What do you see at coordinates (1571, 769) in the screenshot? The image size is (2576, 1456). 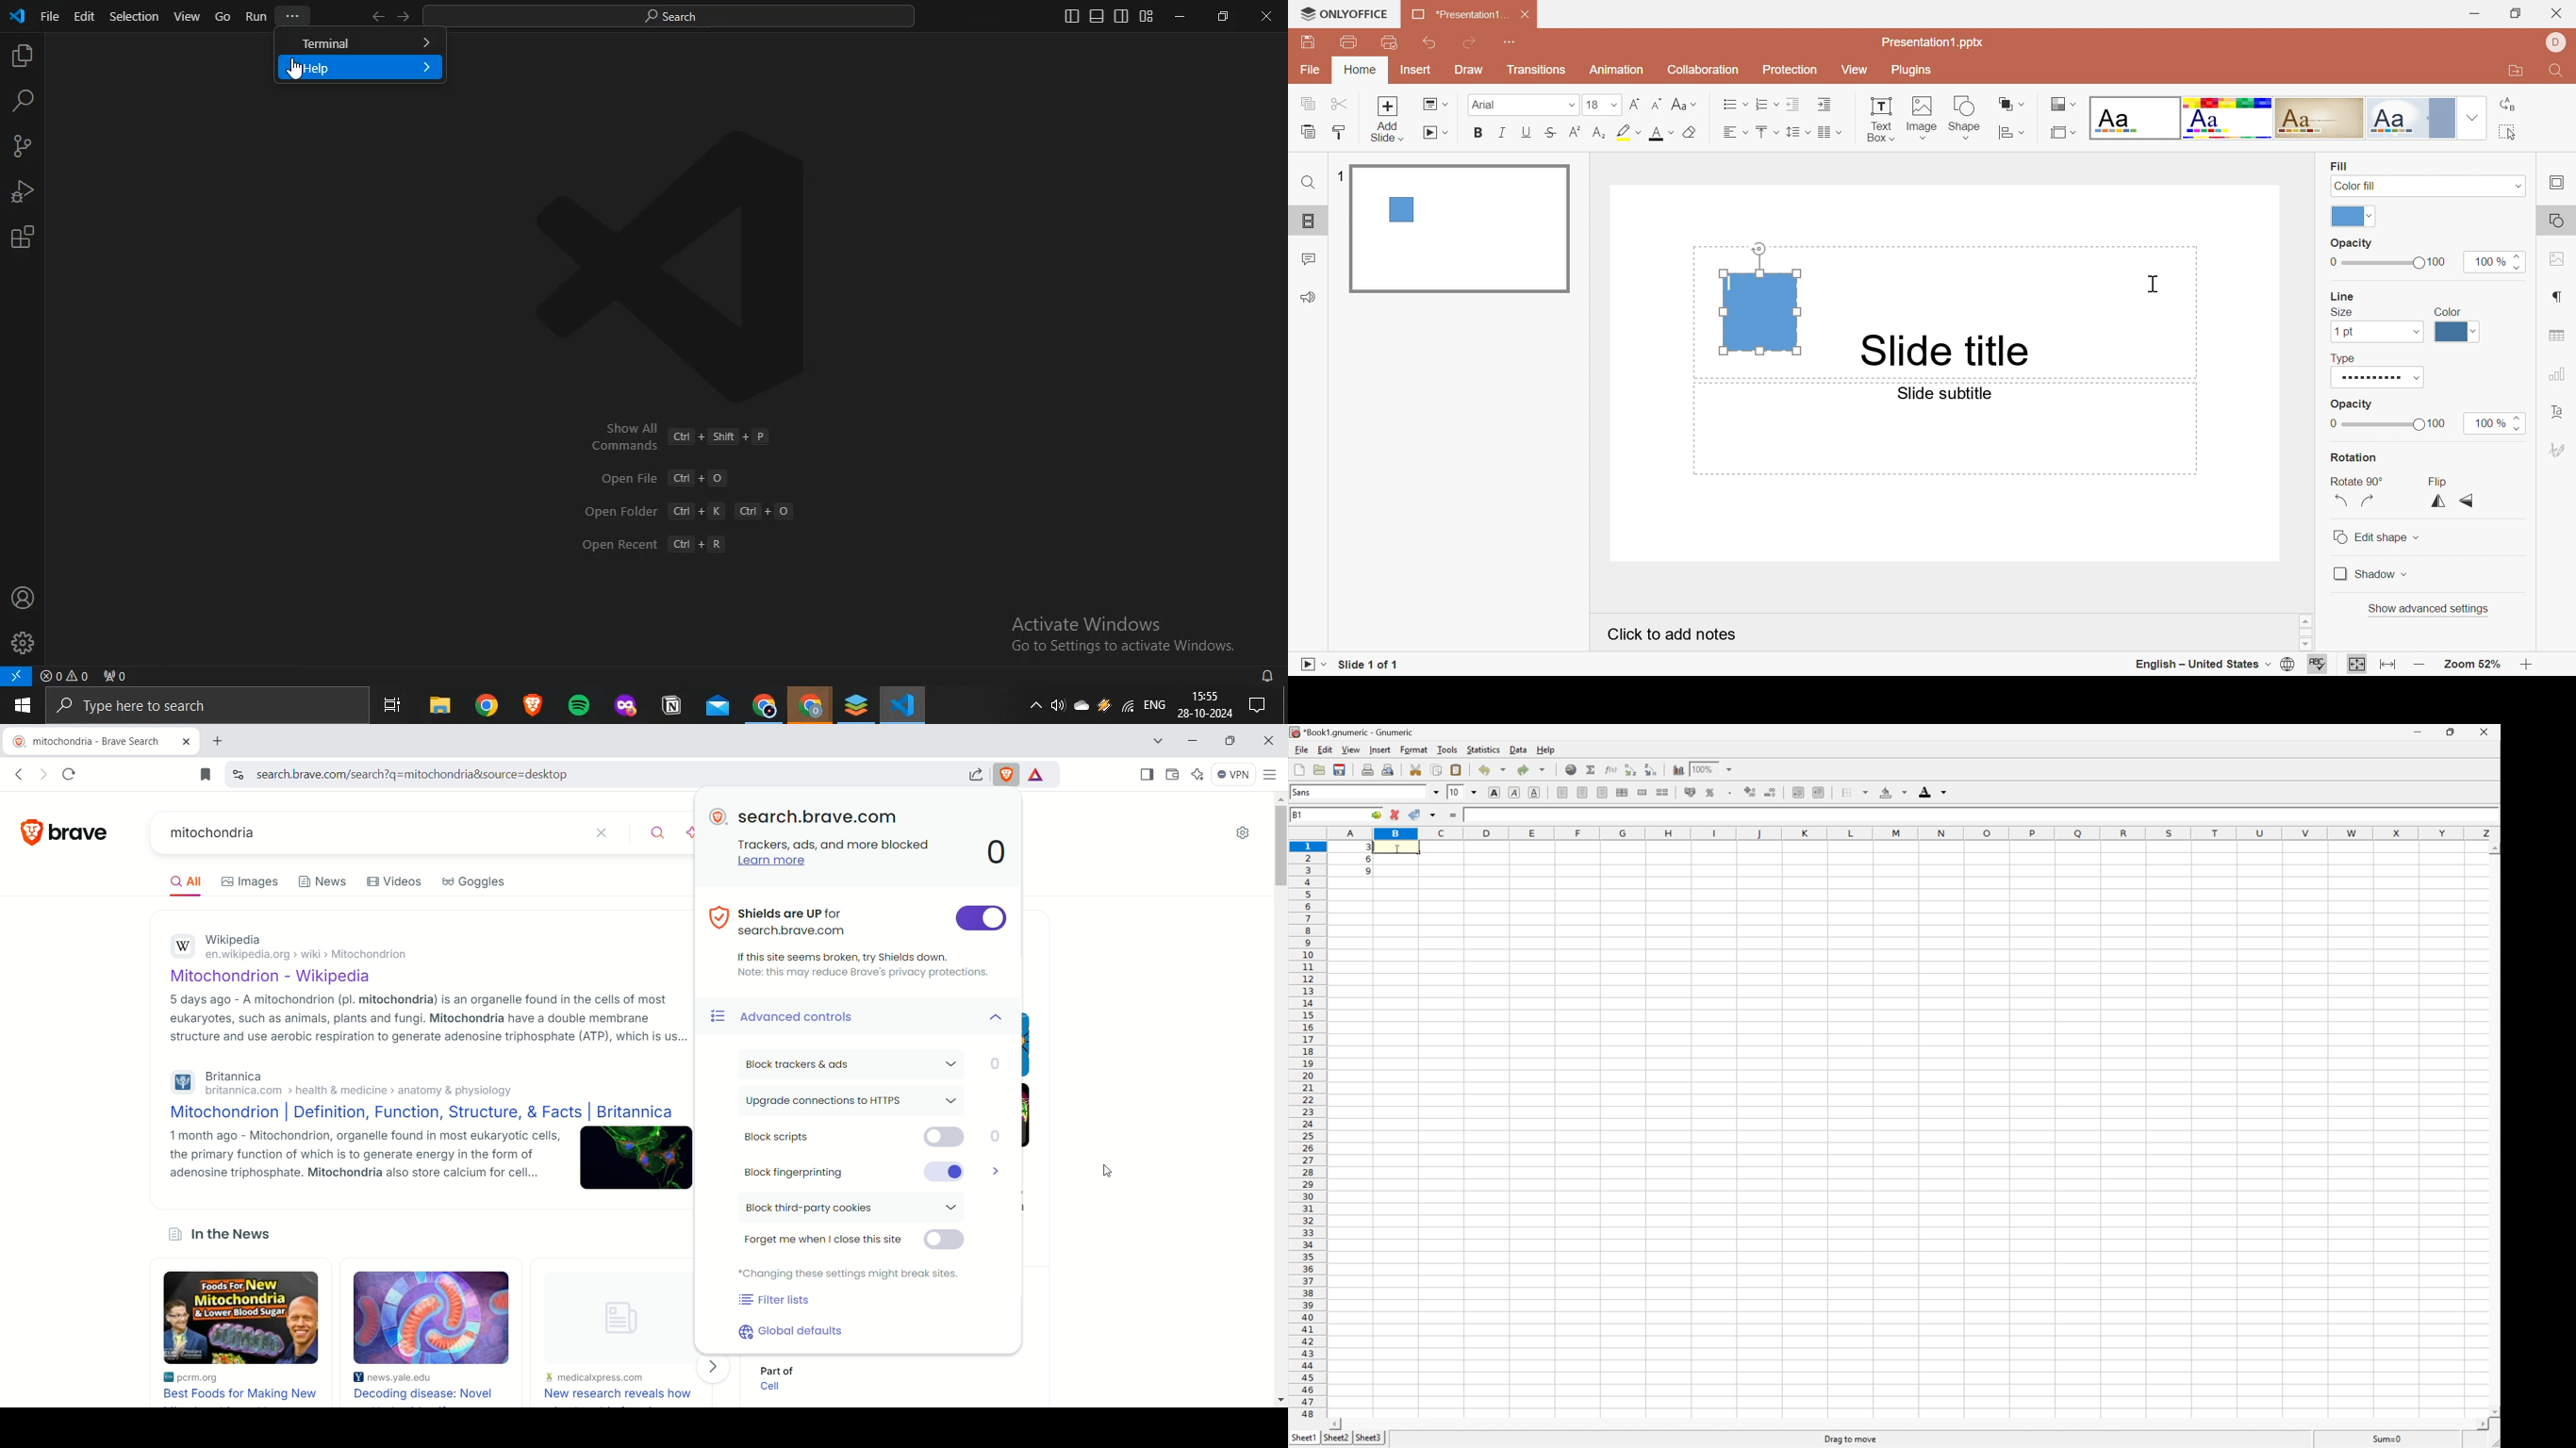 I see `Insert a hyperlink` at bounding box center [1571, 769].